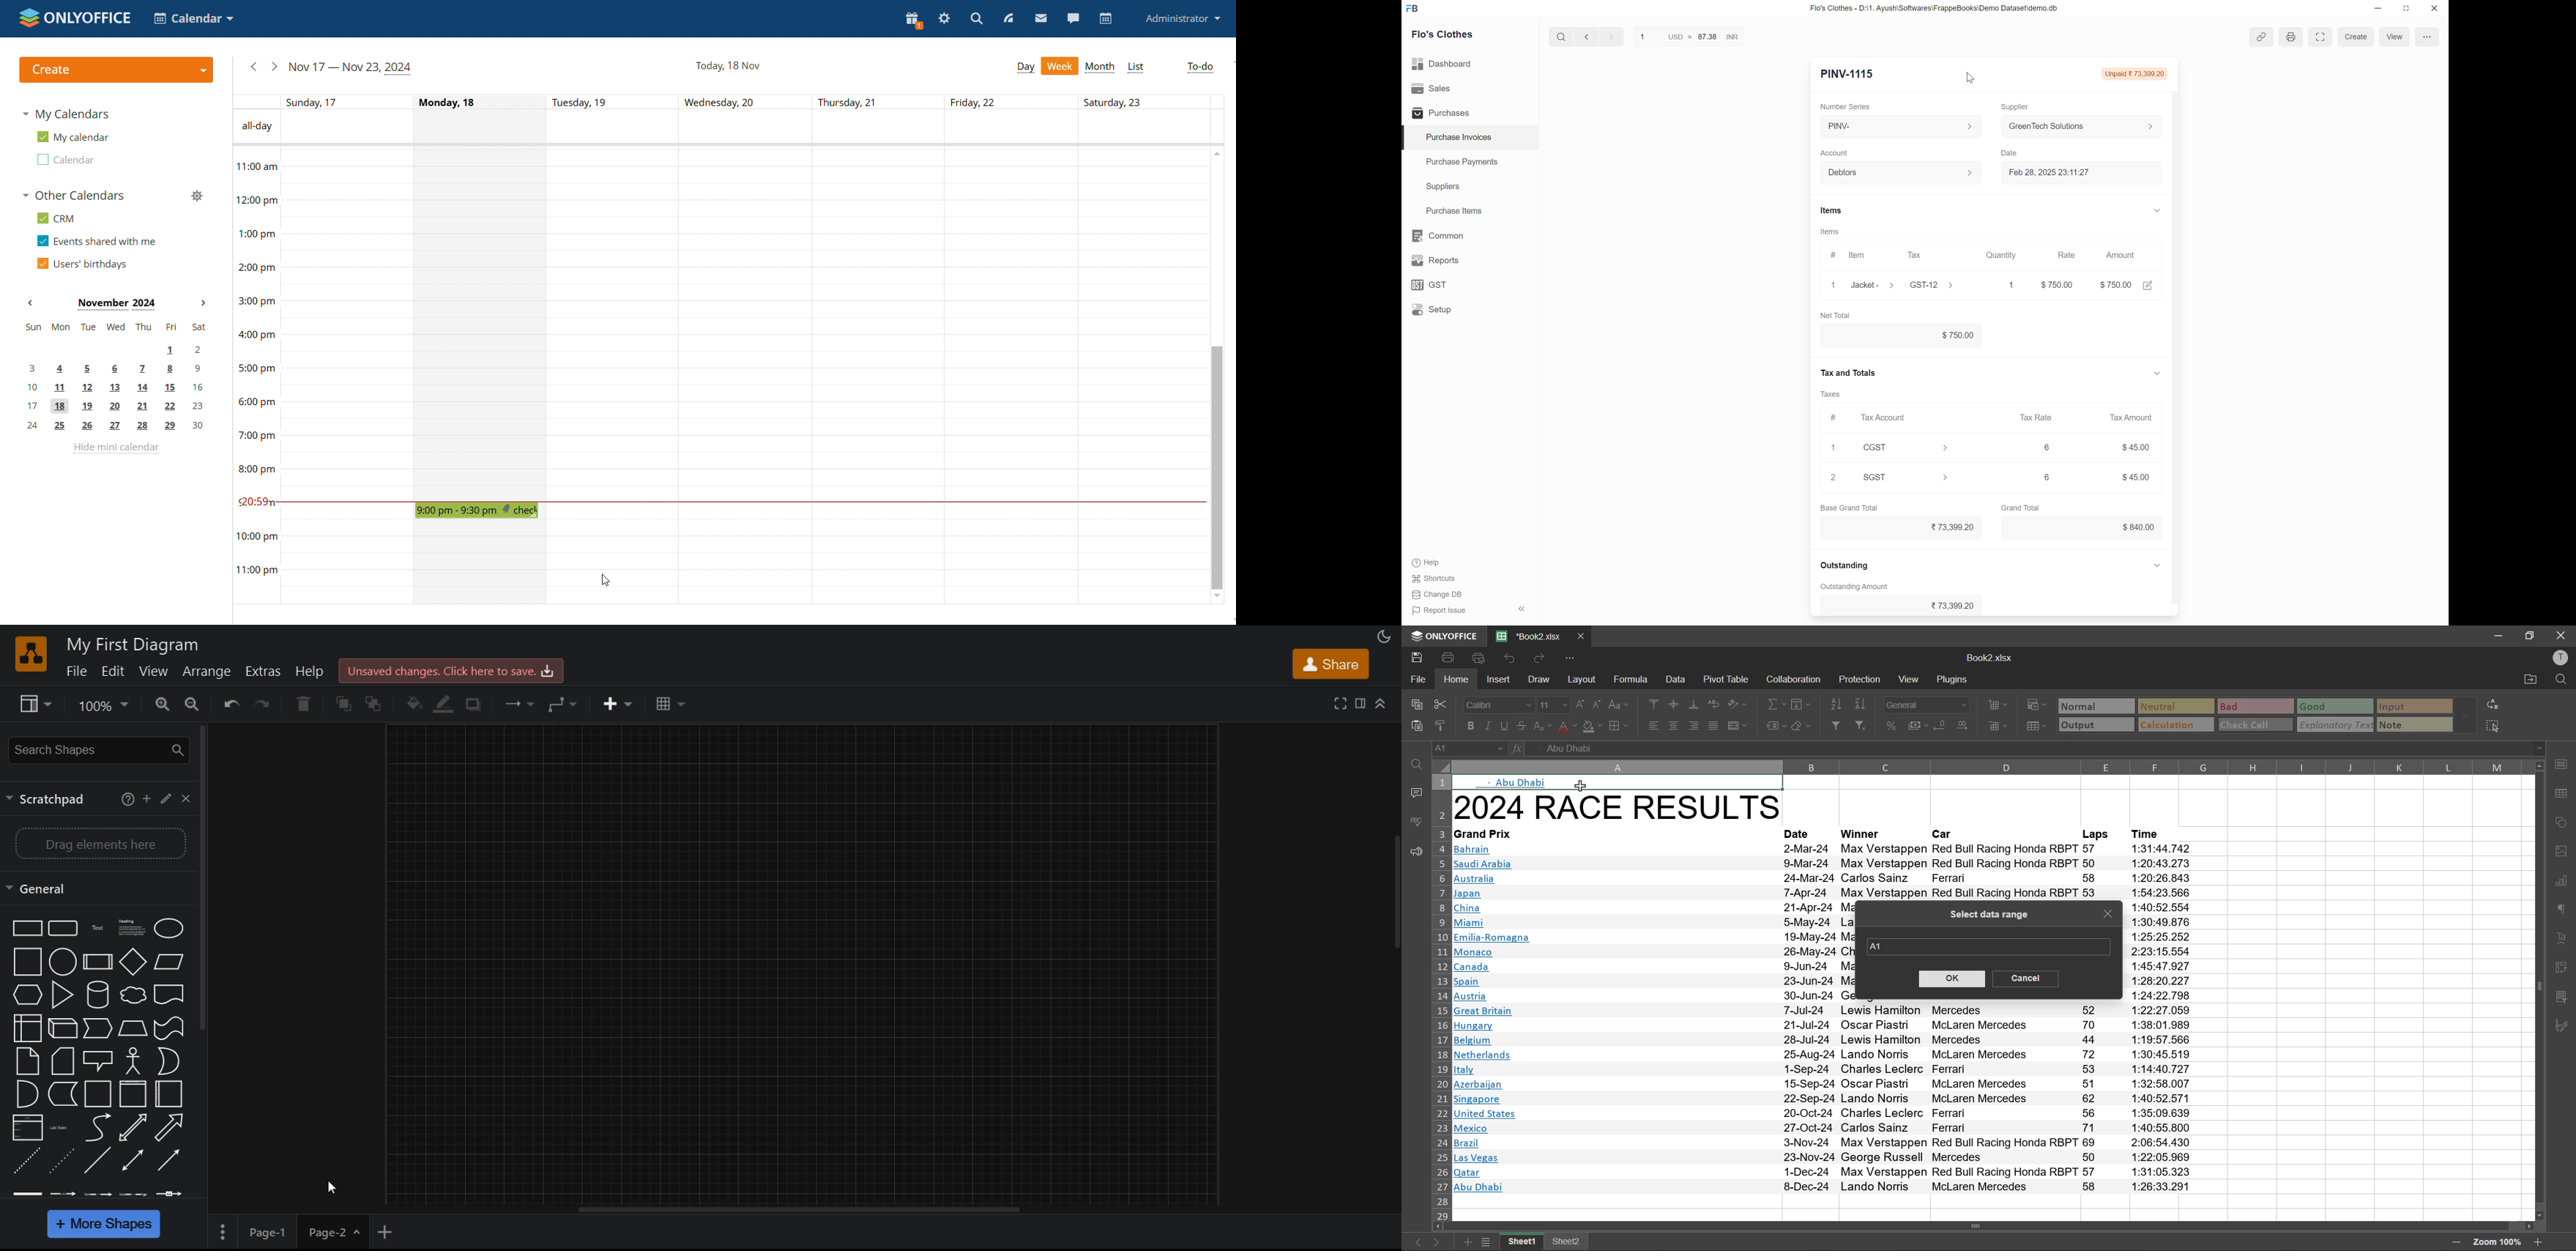 The height and width of the screenshot is (1260, 2576). I want to click on bad, so click(2235, 704).